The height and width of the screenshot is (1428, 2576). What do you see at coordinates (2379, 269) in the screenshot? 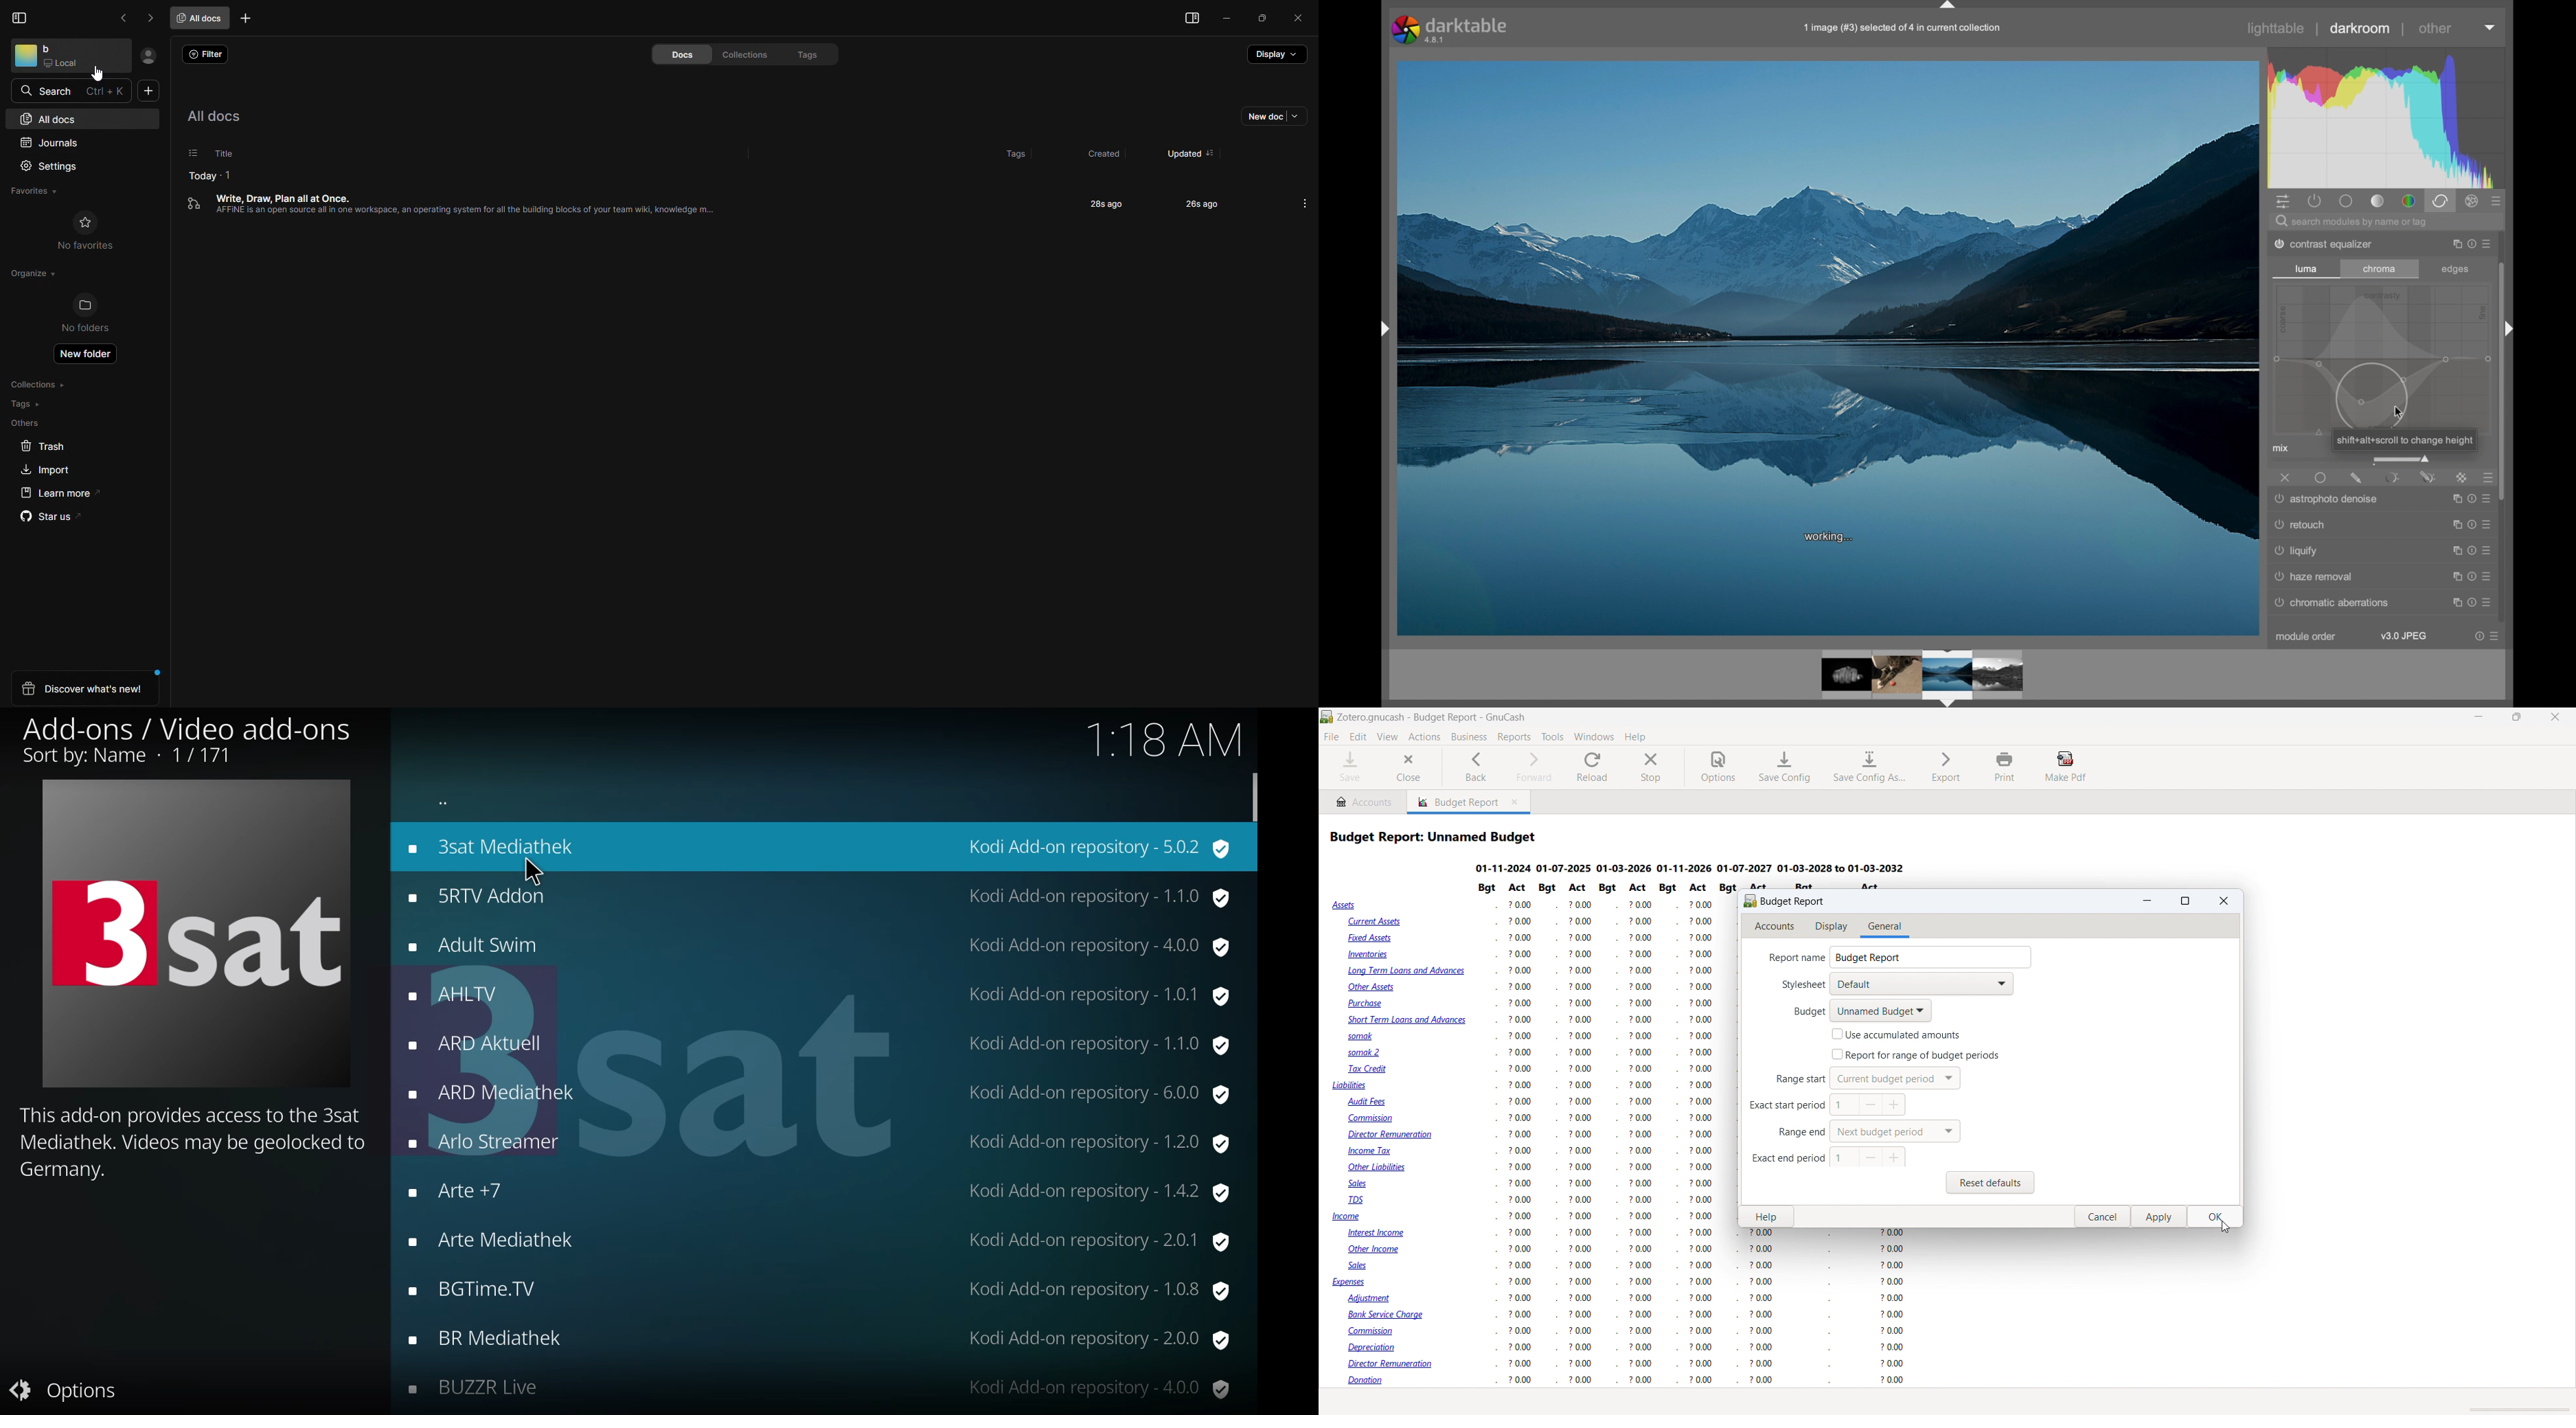
I see `chroma` at bounding box center [2379, 269].